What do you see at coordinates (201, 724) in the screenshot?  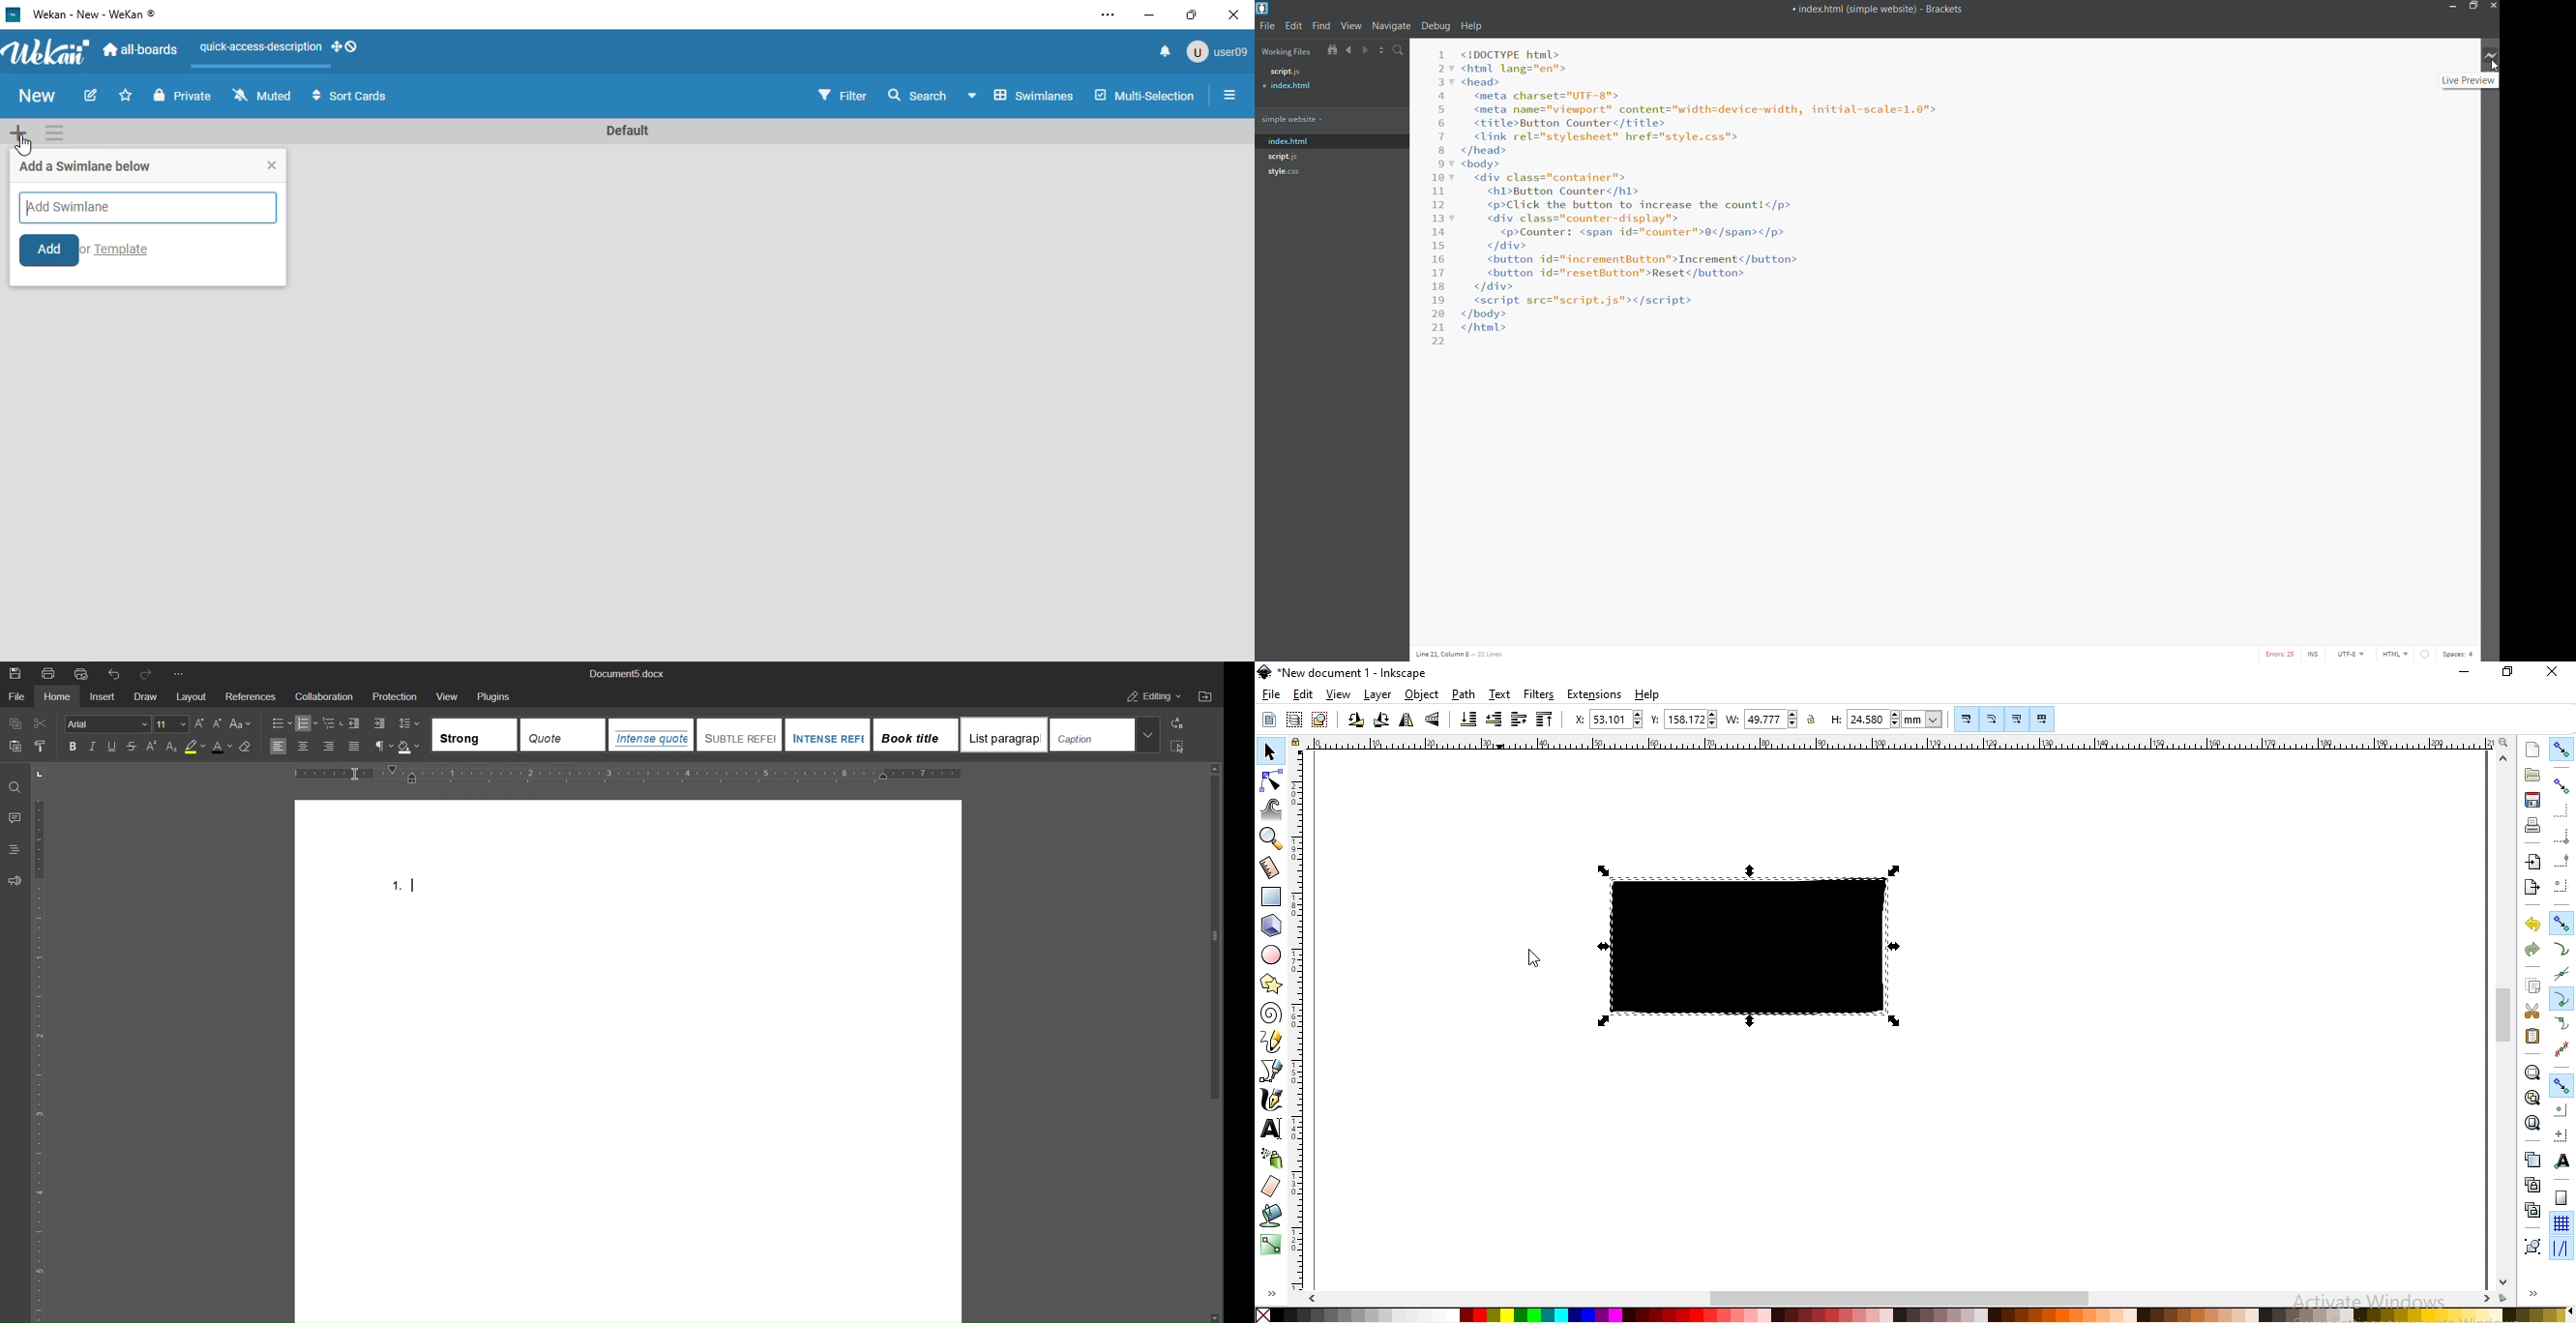 I see `Uppercase` at bounding box center [201, 724].